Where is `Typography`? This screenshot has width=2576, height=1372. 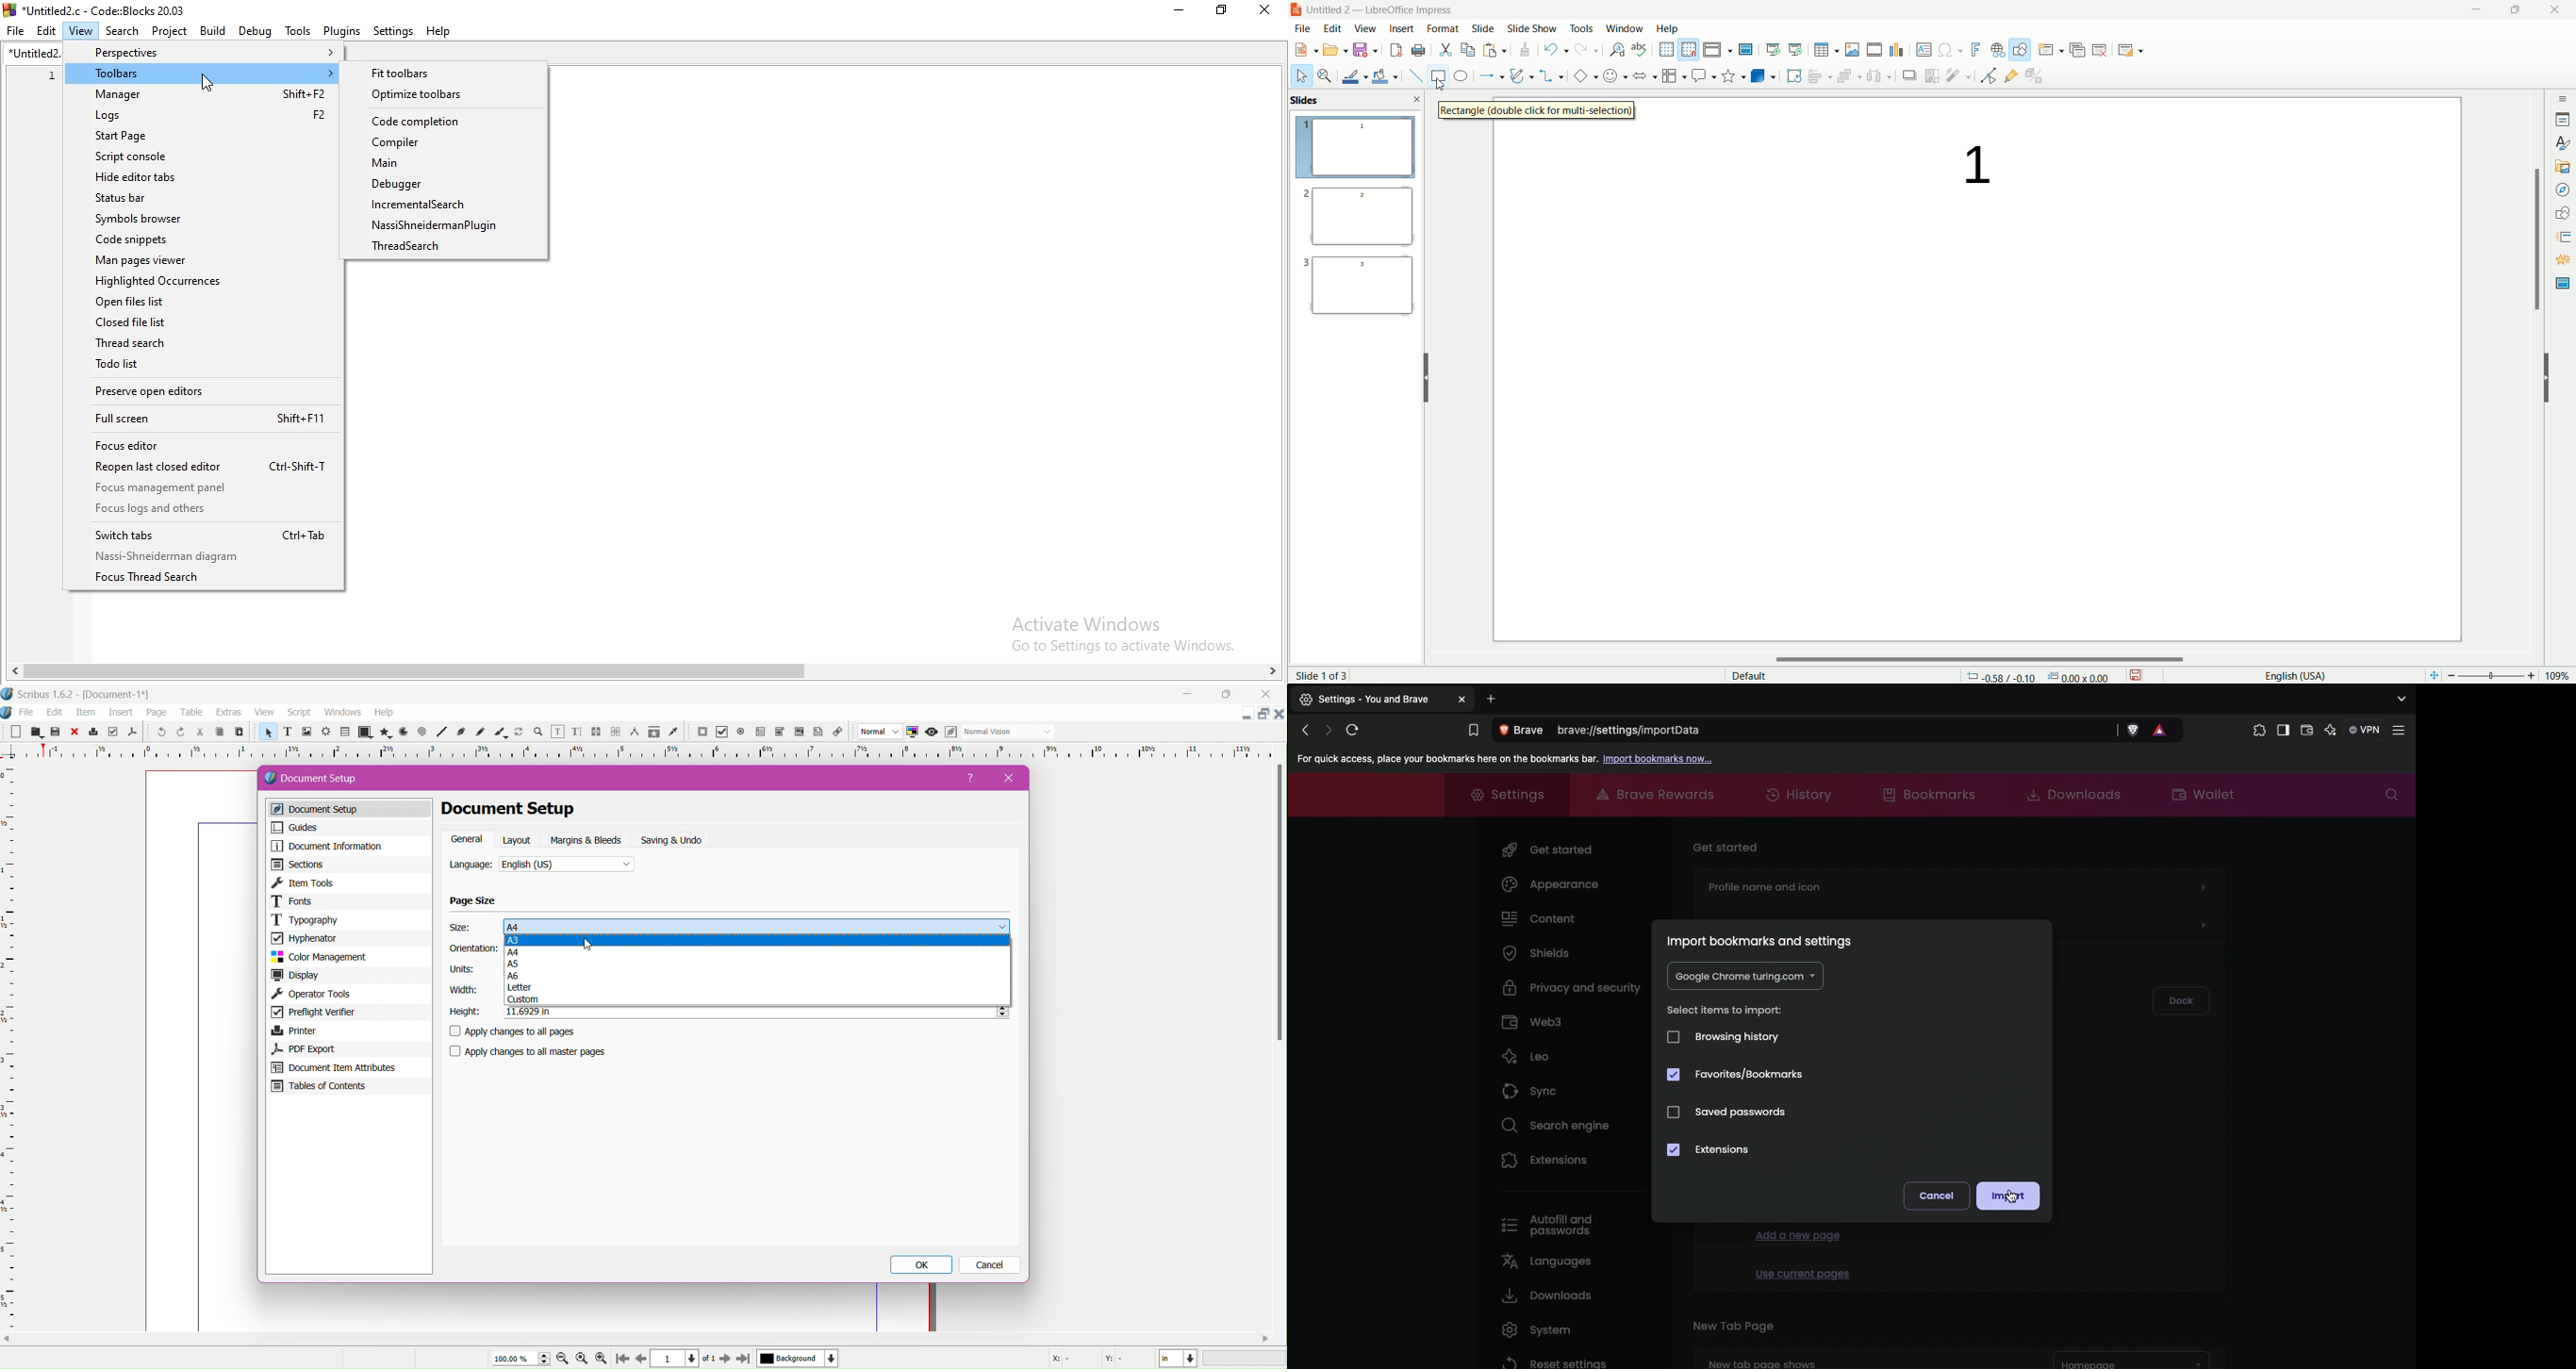
Typography is located at coordinates (350, 919).